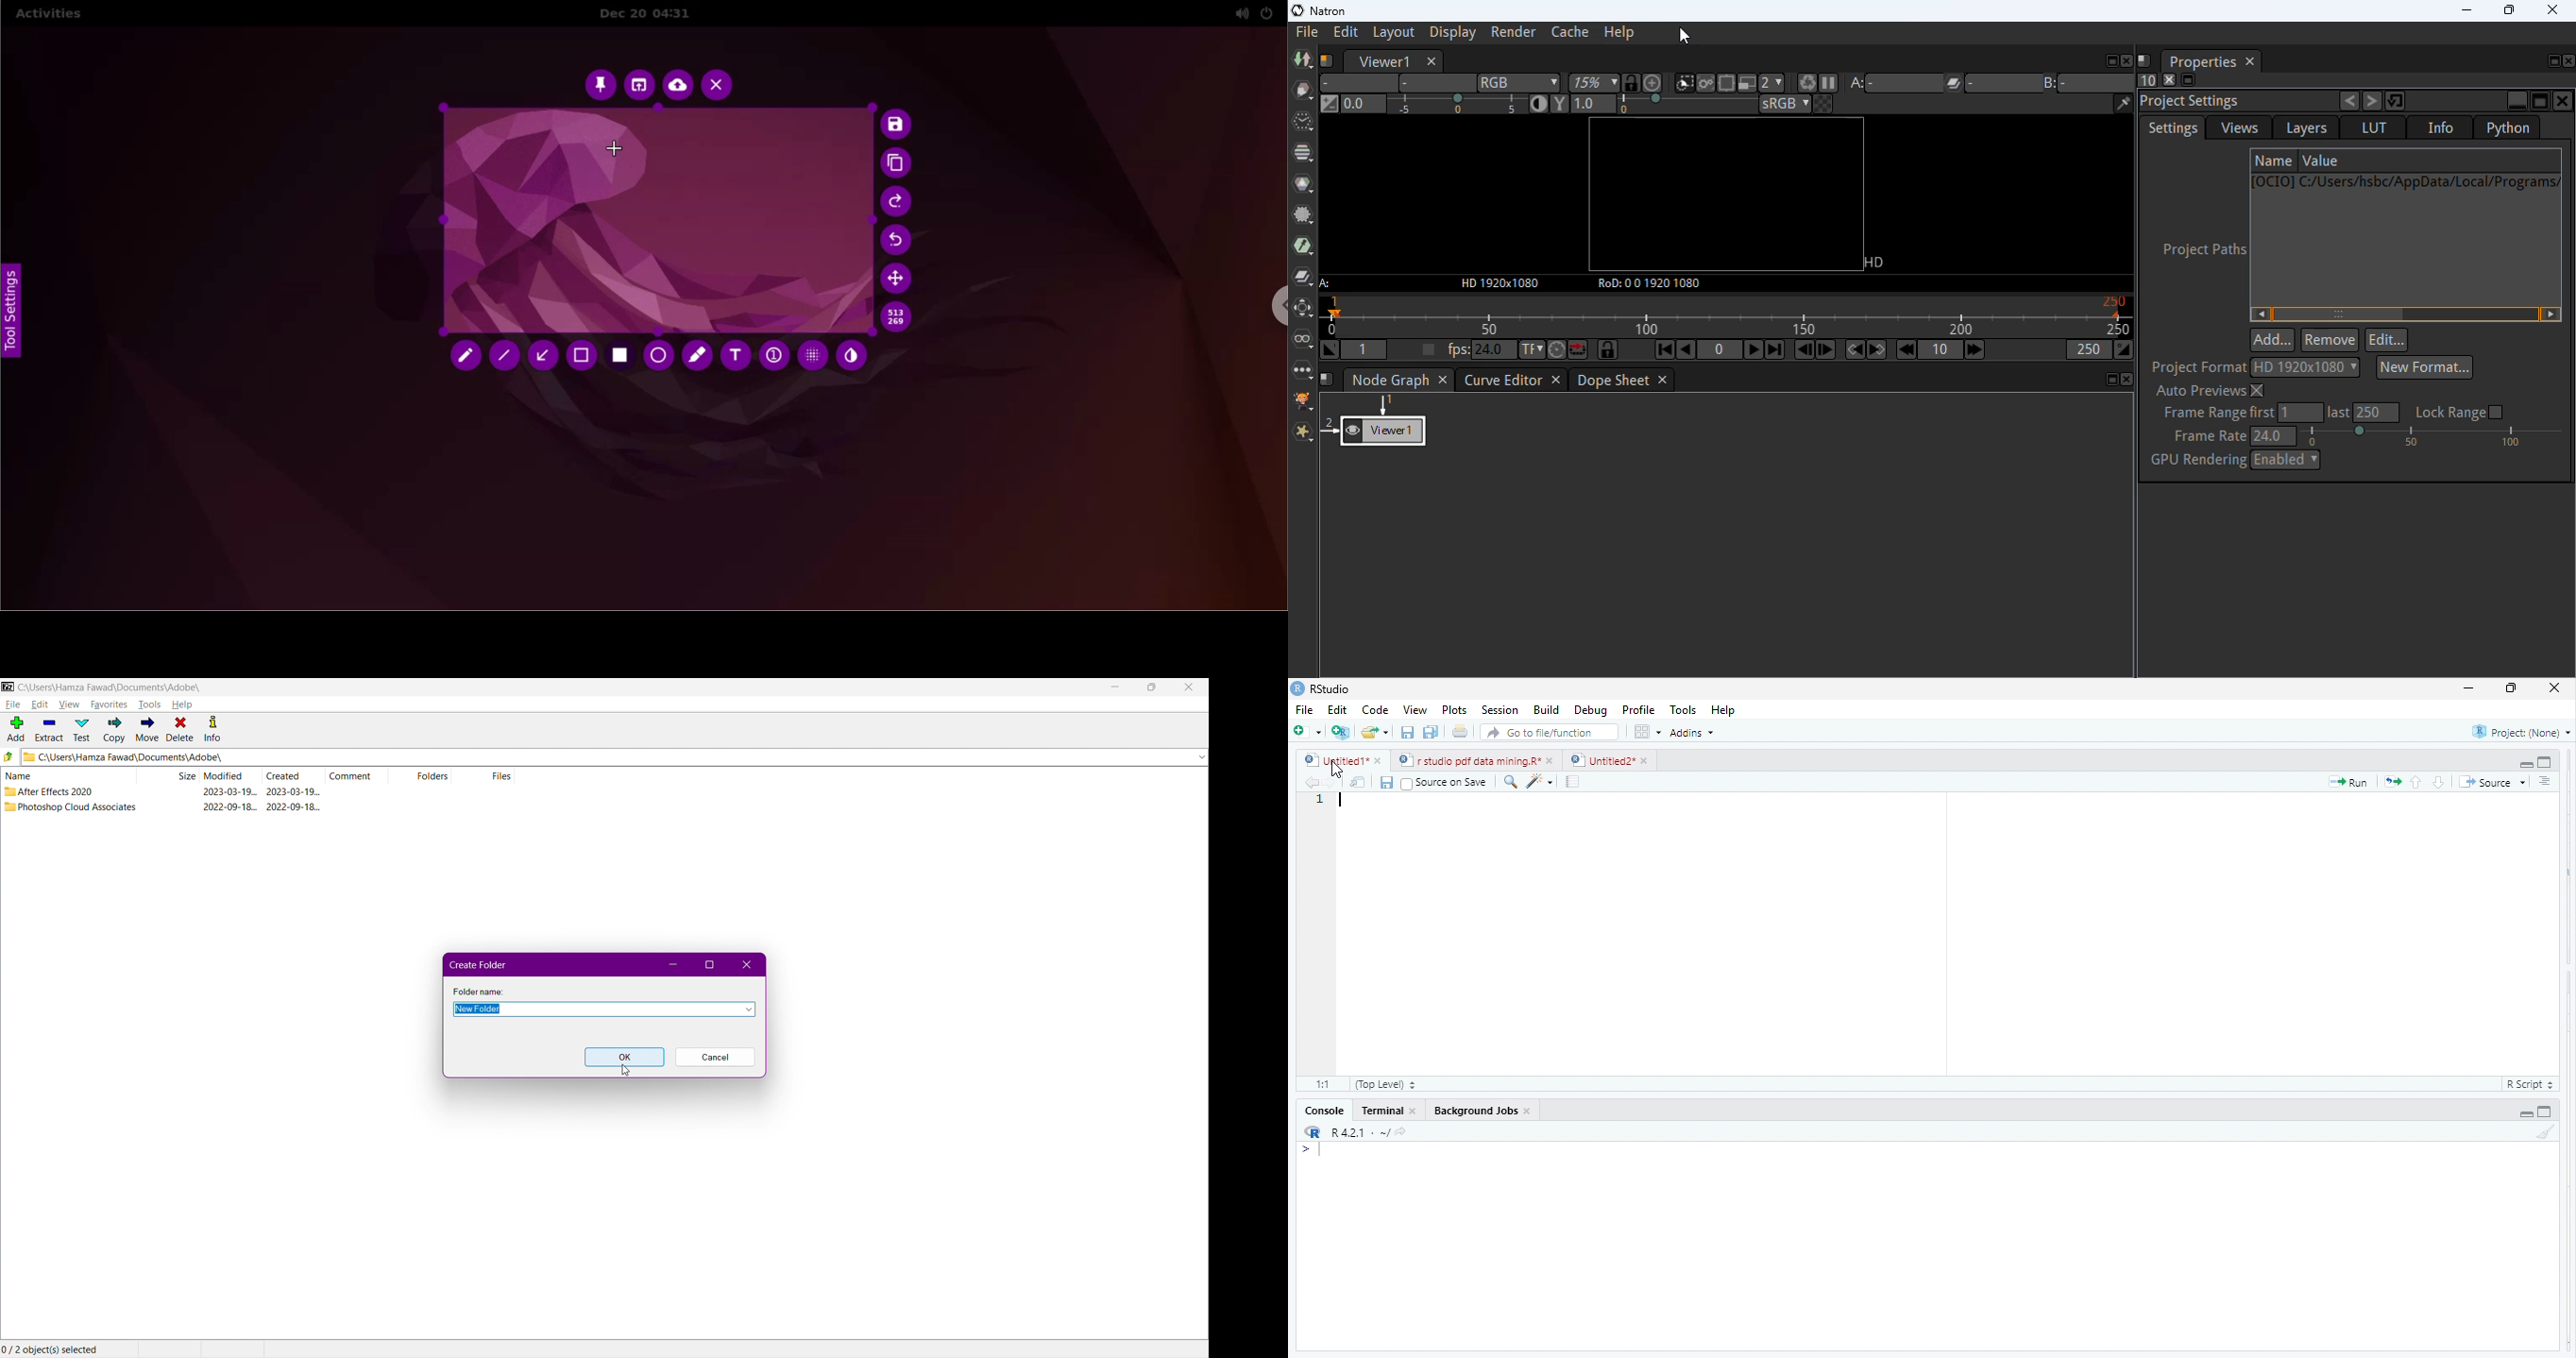  I want to click on Addins , so click(1696, 732).